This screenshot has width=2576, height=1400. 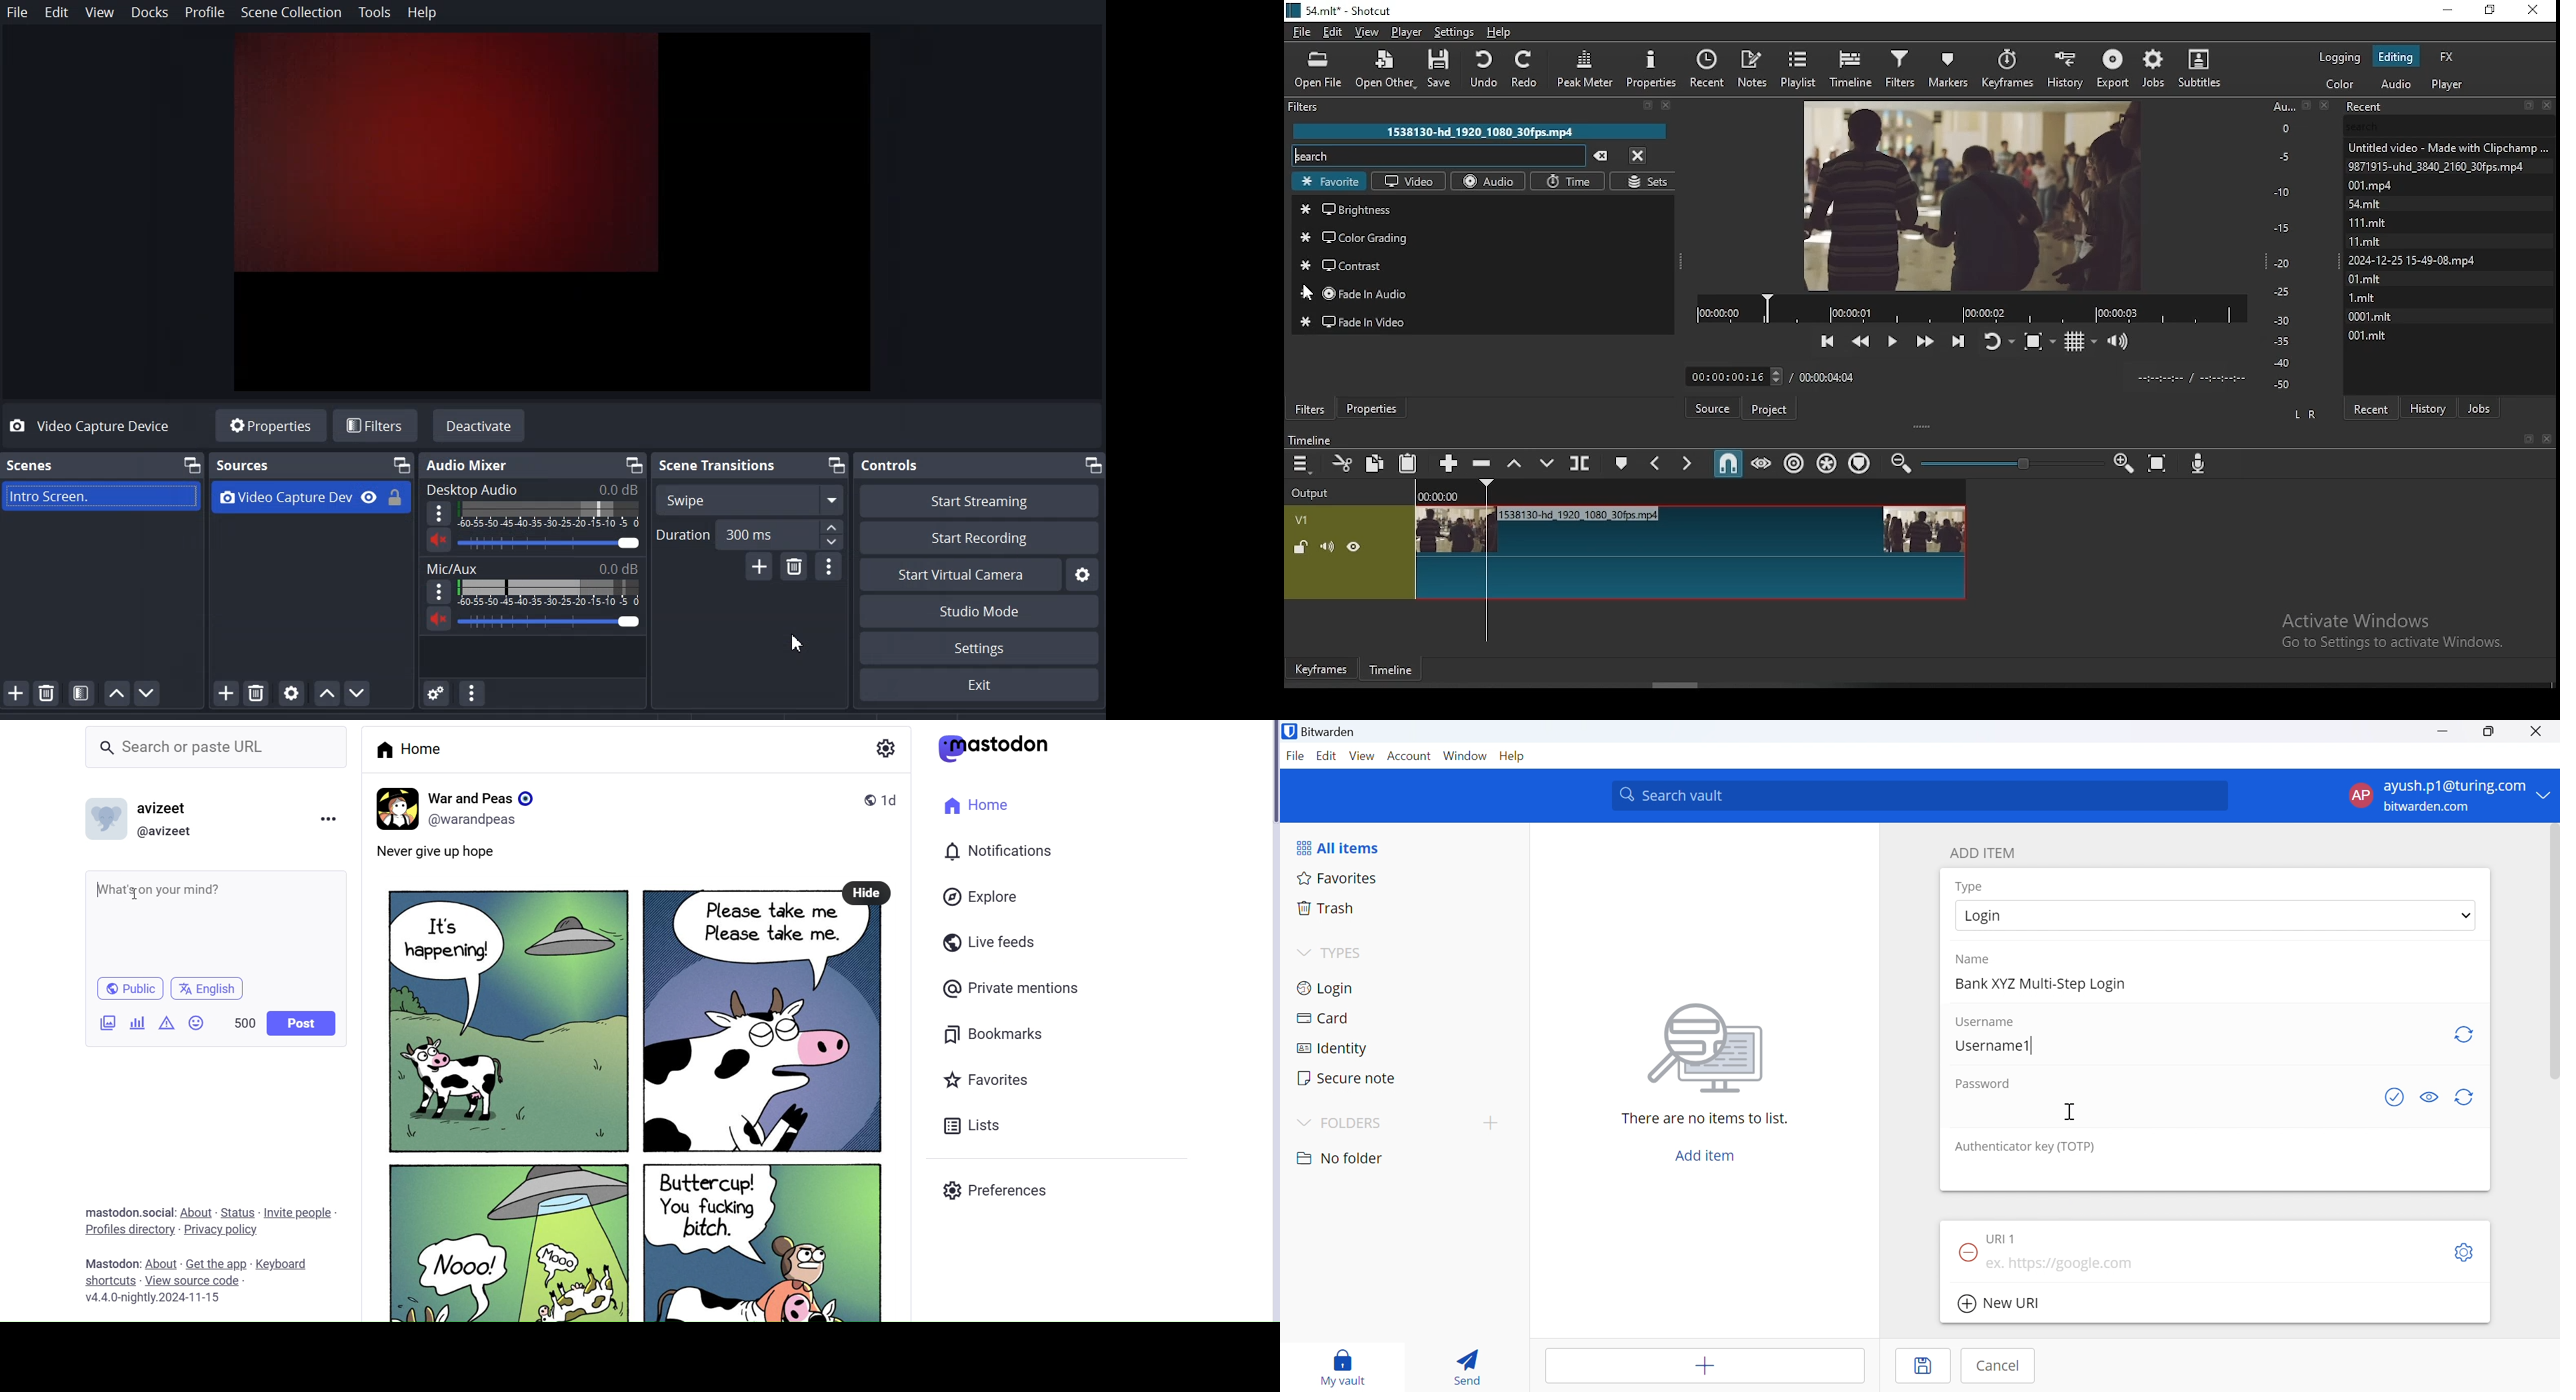 I want to click on subtitles, so click(x=2204, y=67).